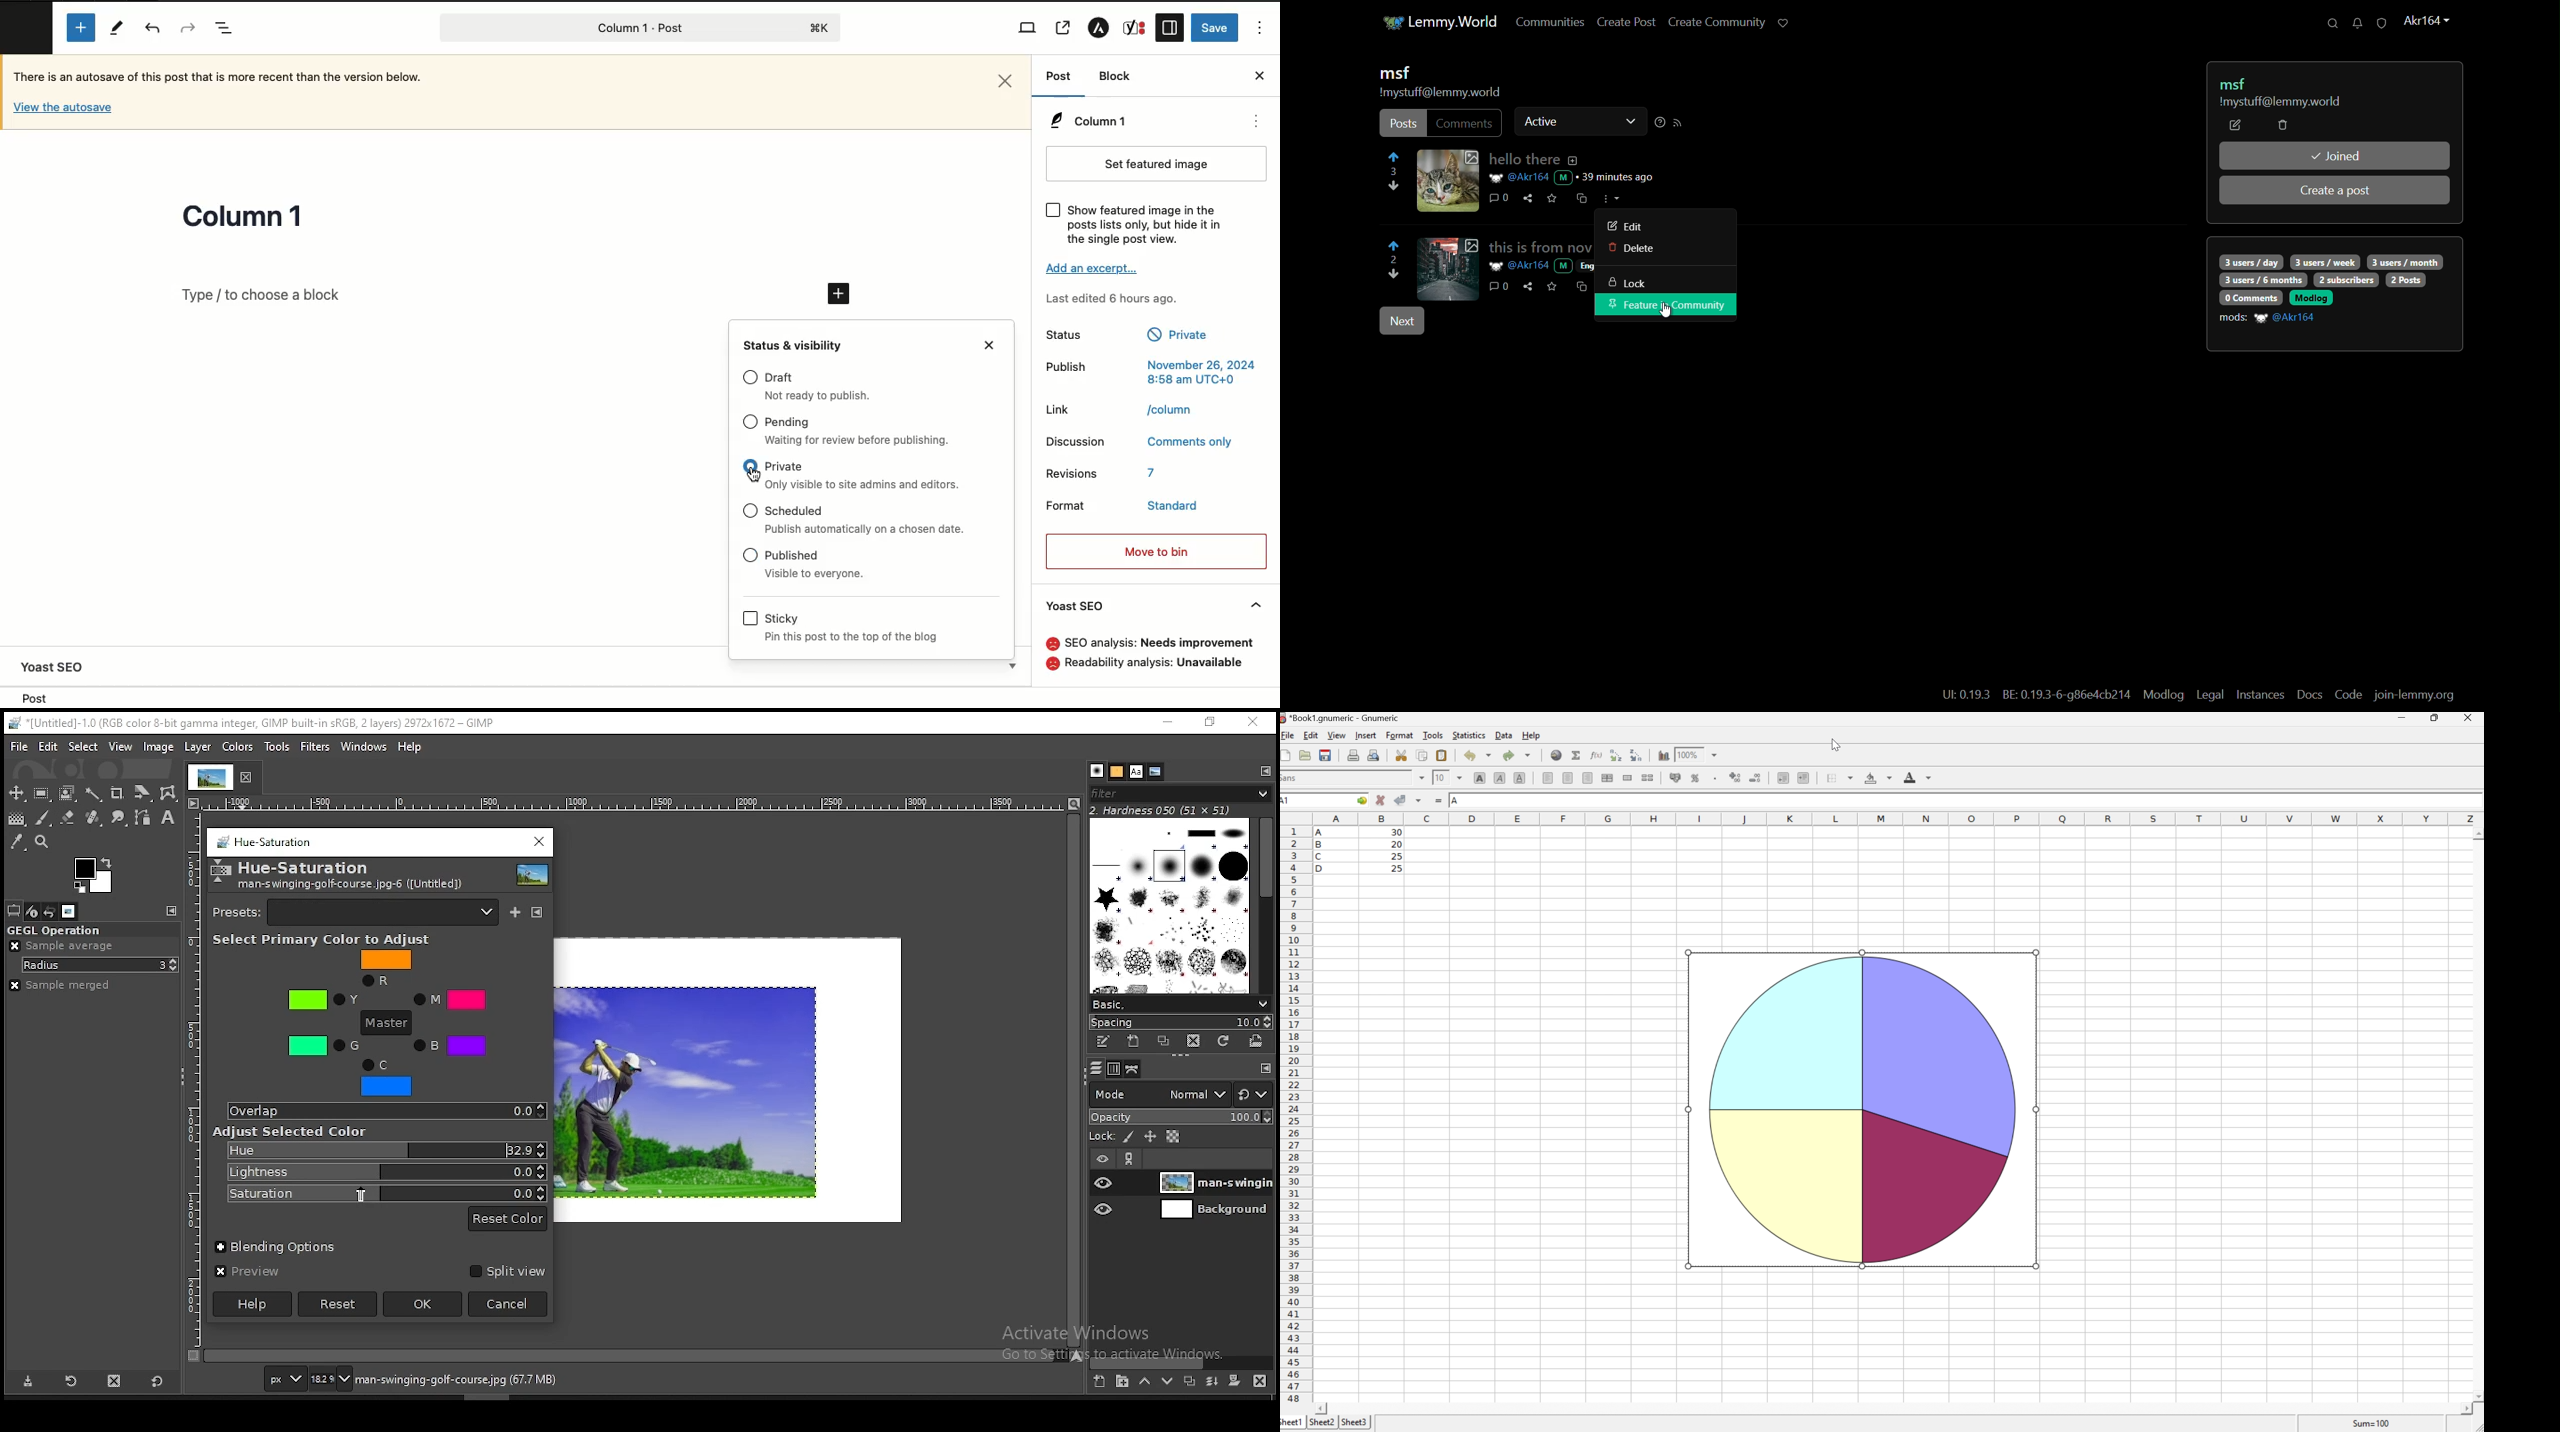  Describe the element at coordinates (1395, 246) in the screenshot. I see `upvote` at that location.